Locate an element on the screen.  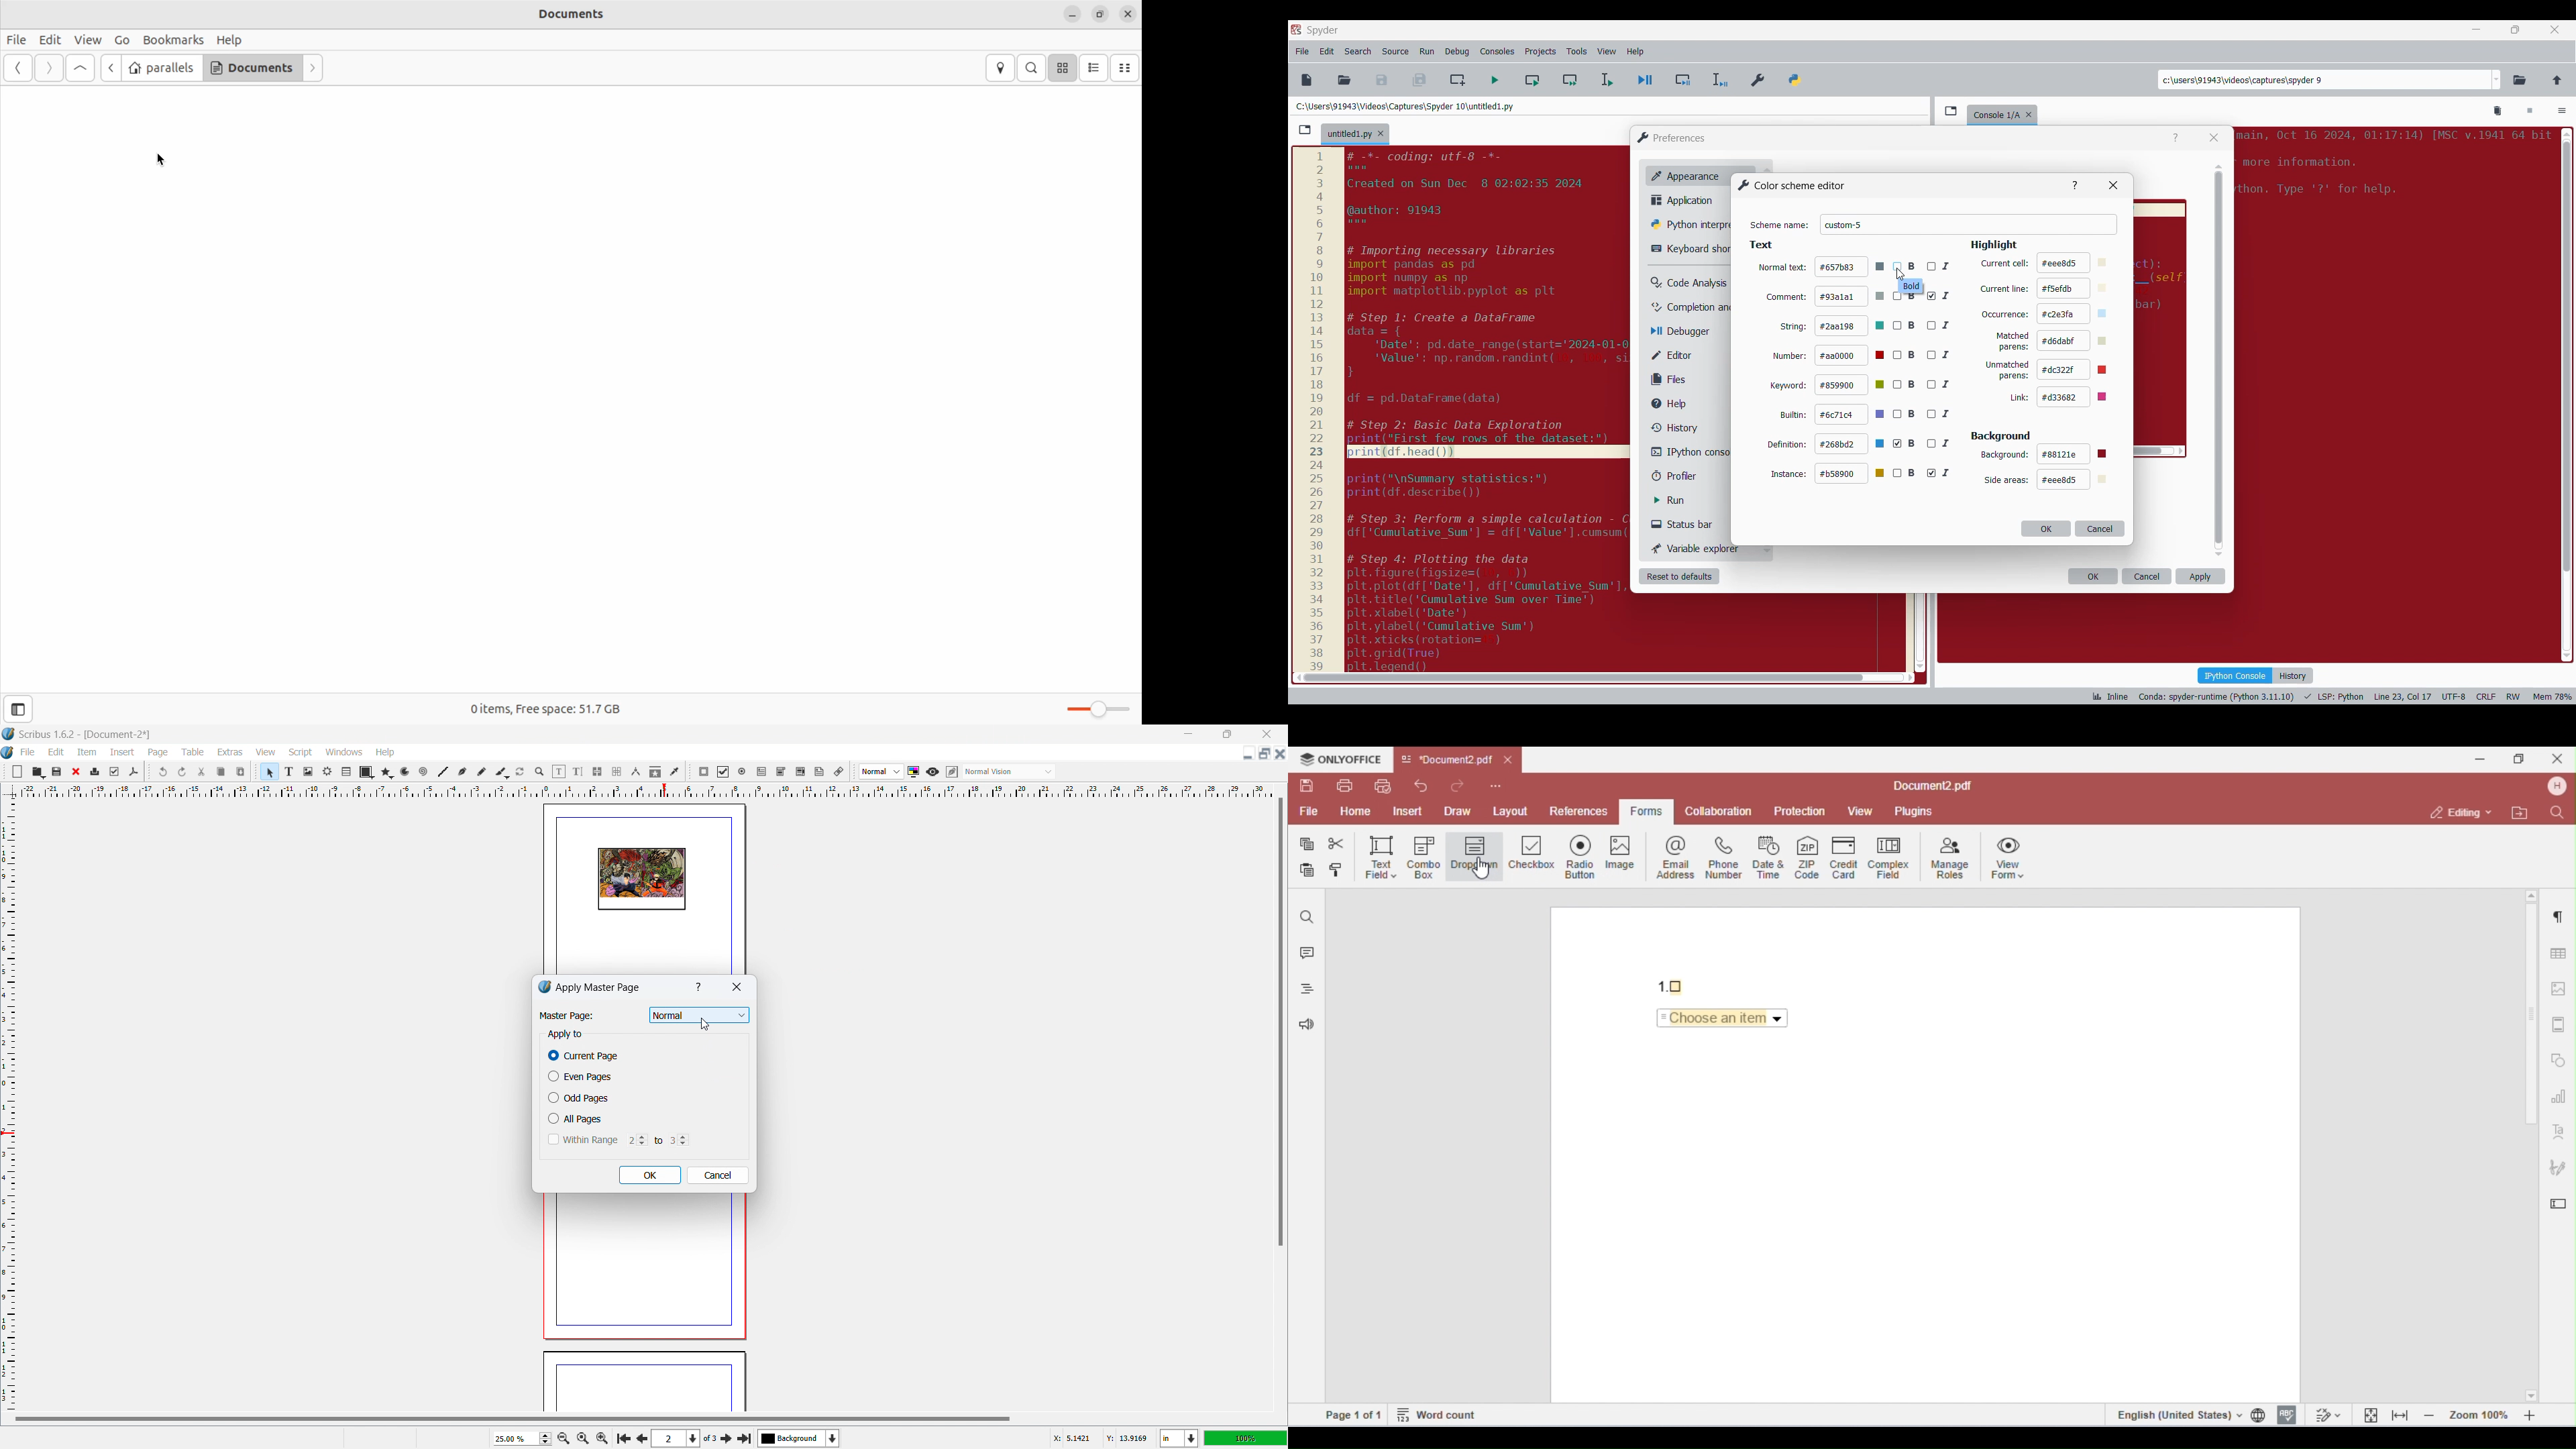
number is located at coordinates (1790, 357).